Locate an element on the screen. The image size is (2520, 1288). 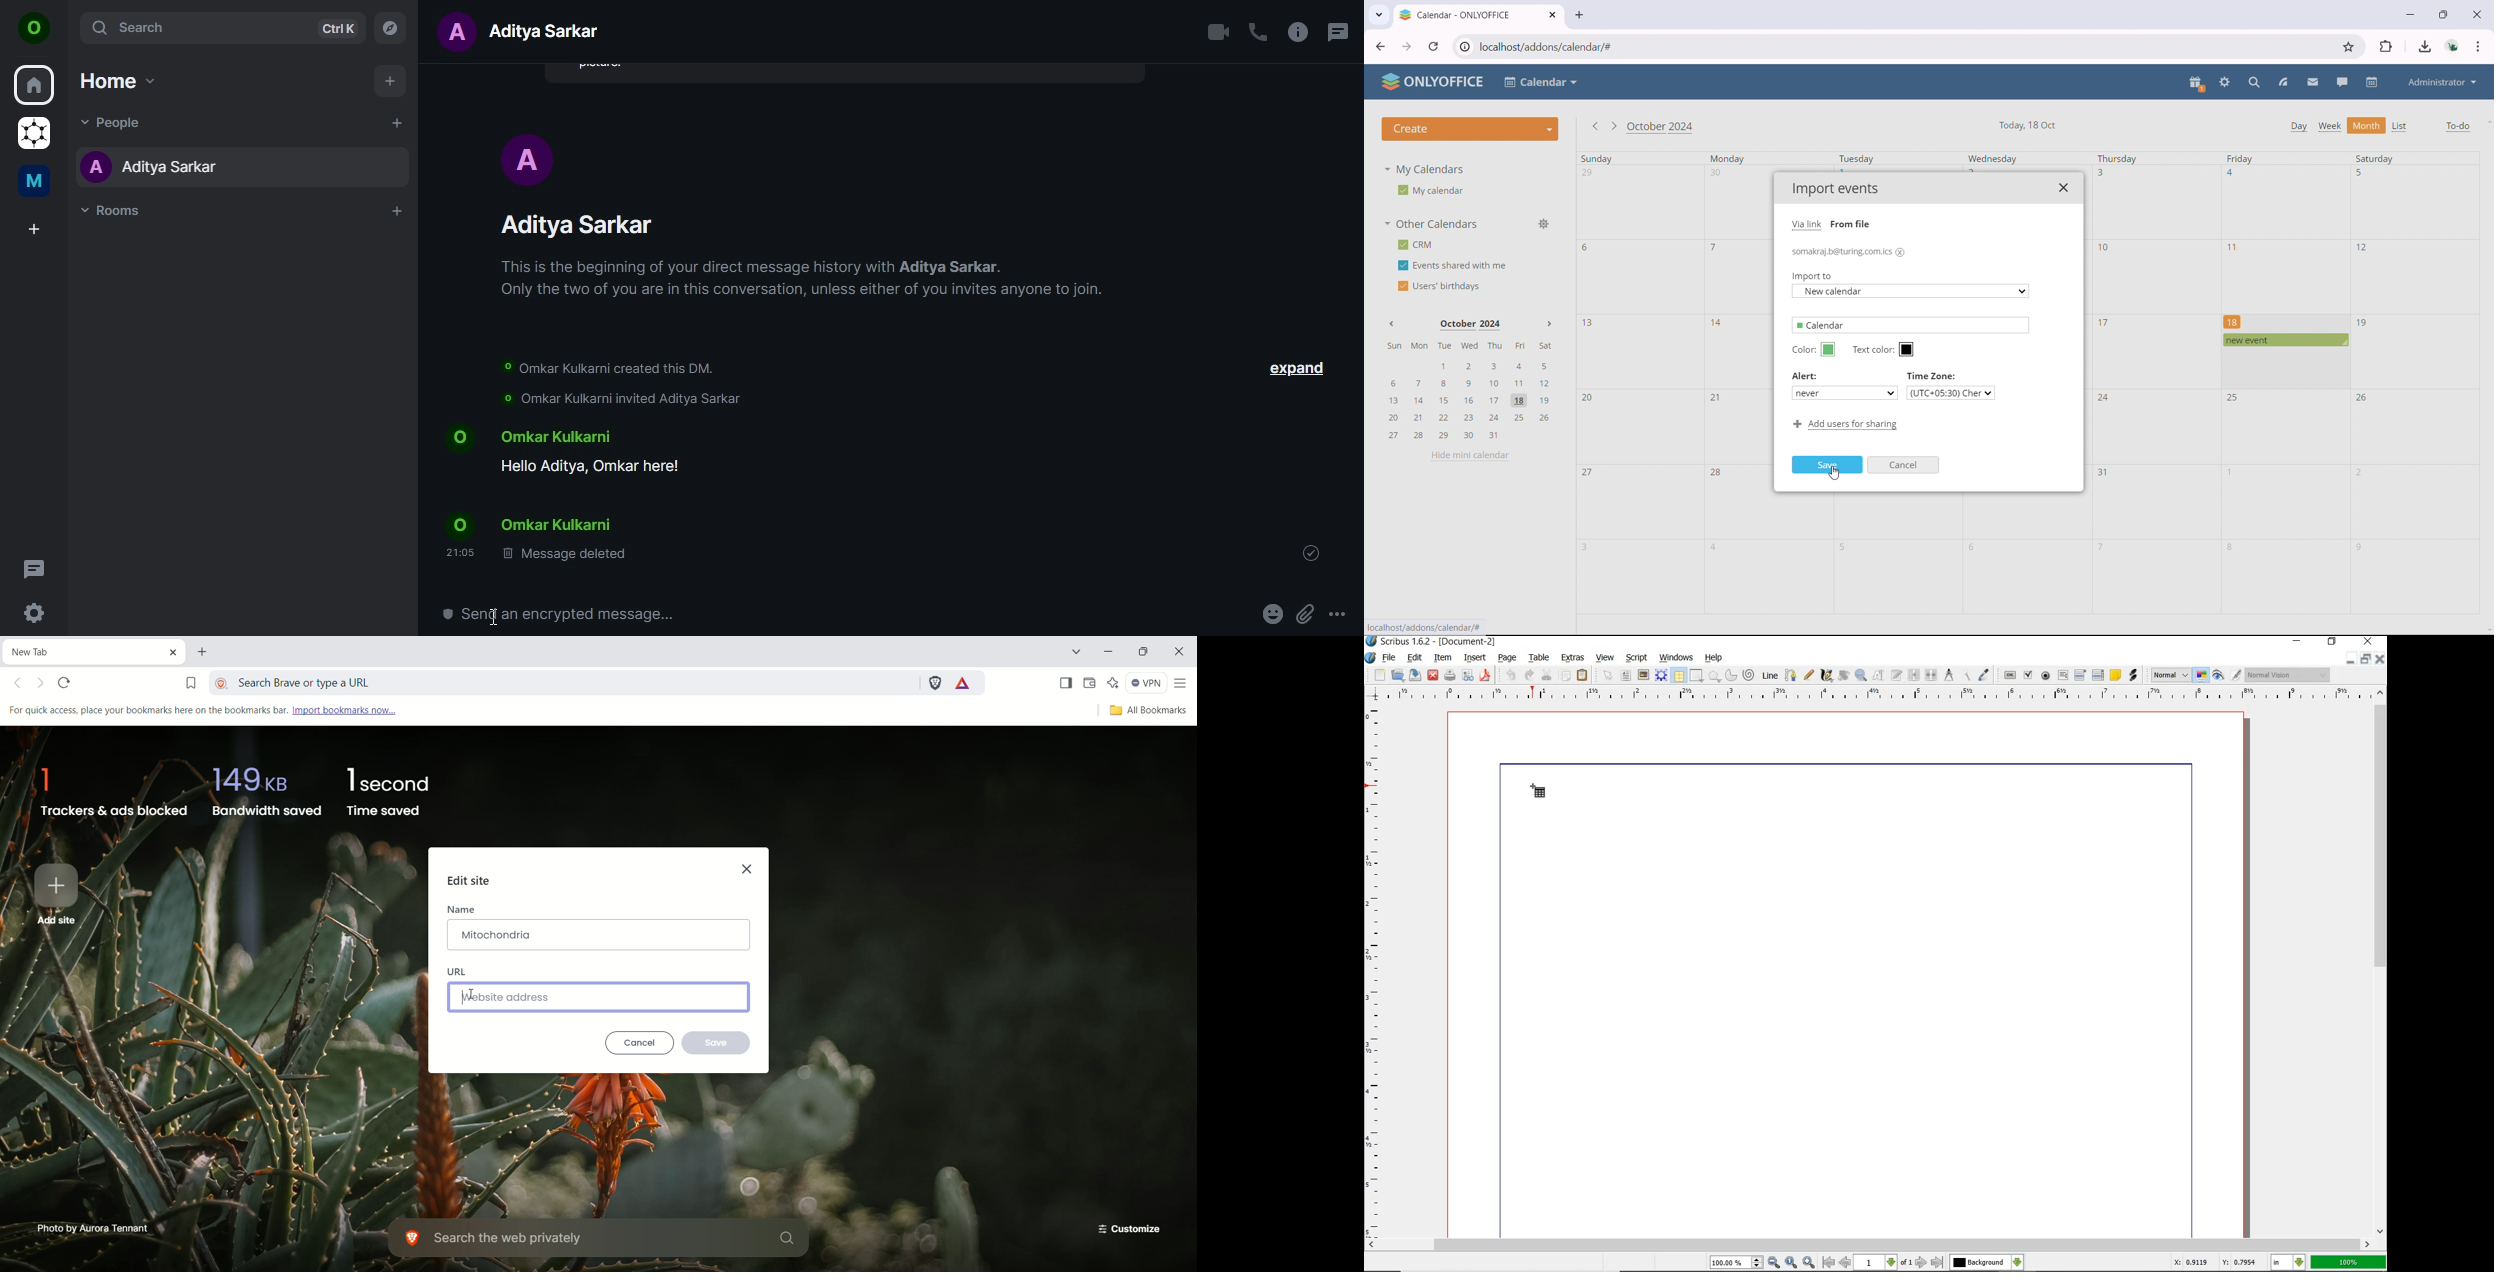
emoji is located at coordinates (1269, 614).